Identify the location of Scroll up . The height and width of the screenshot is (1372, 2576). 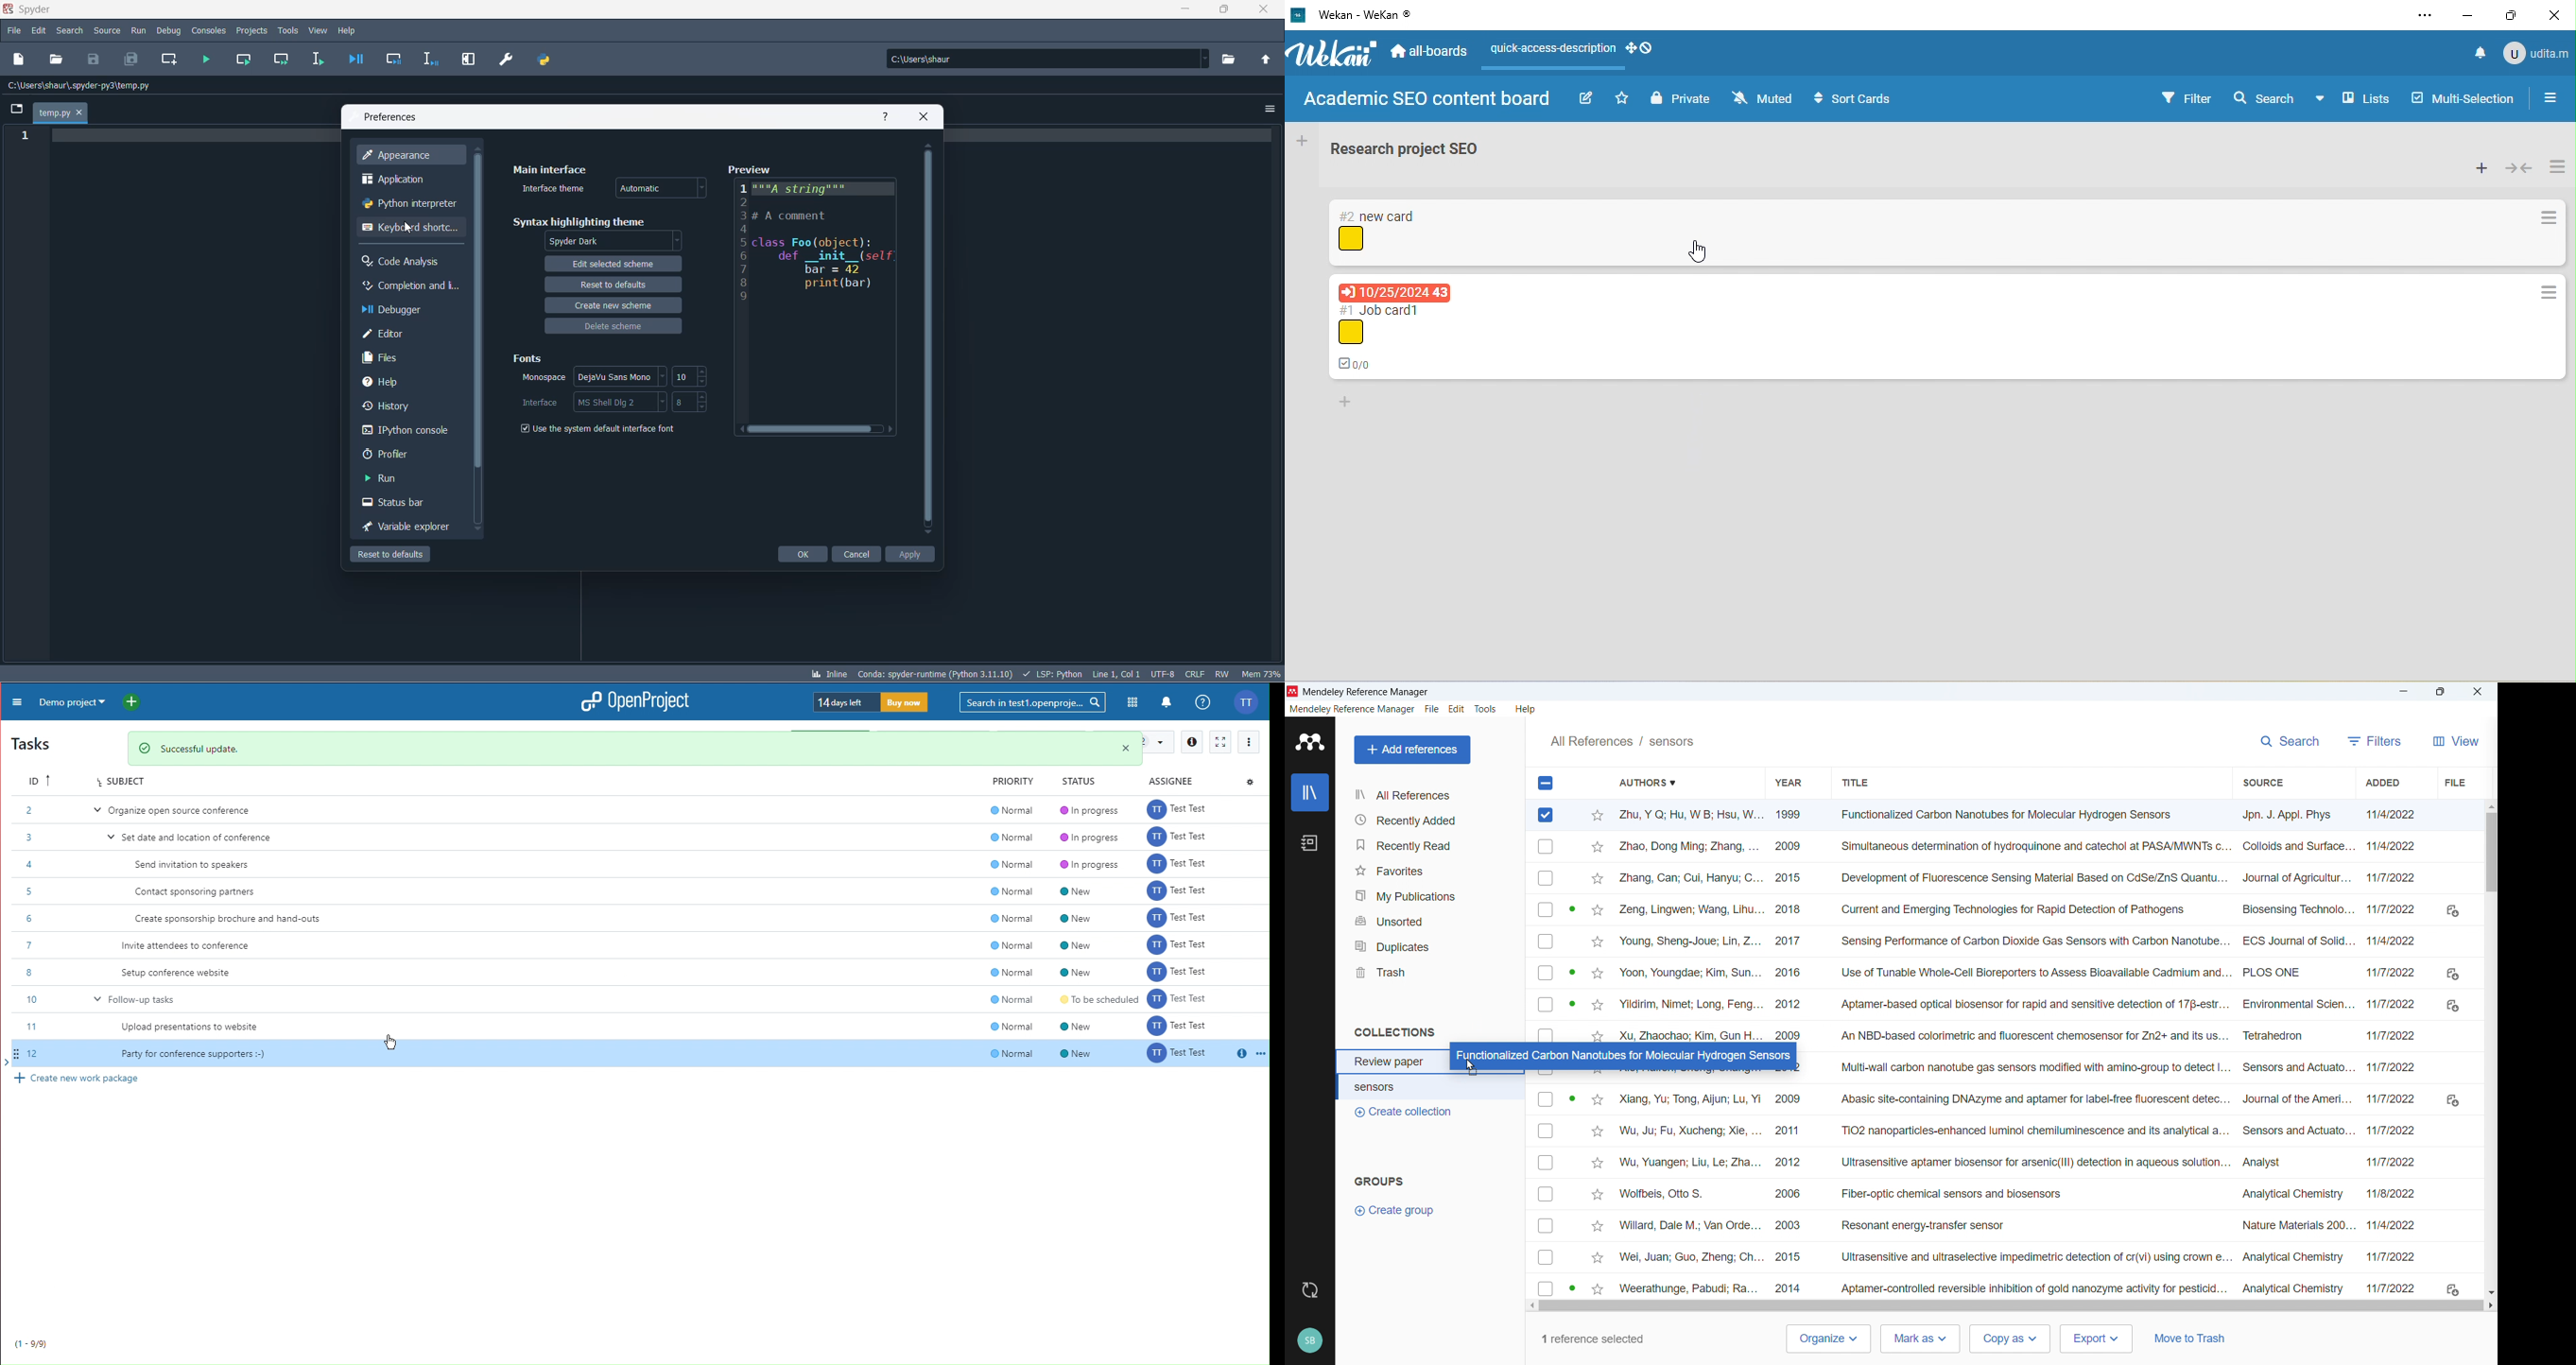
(2490, 805).